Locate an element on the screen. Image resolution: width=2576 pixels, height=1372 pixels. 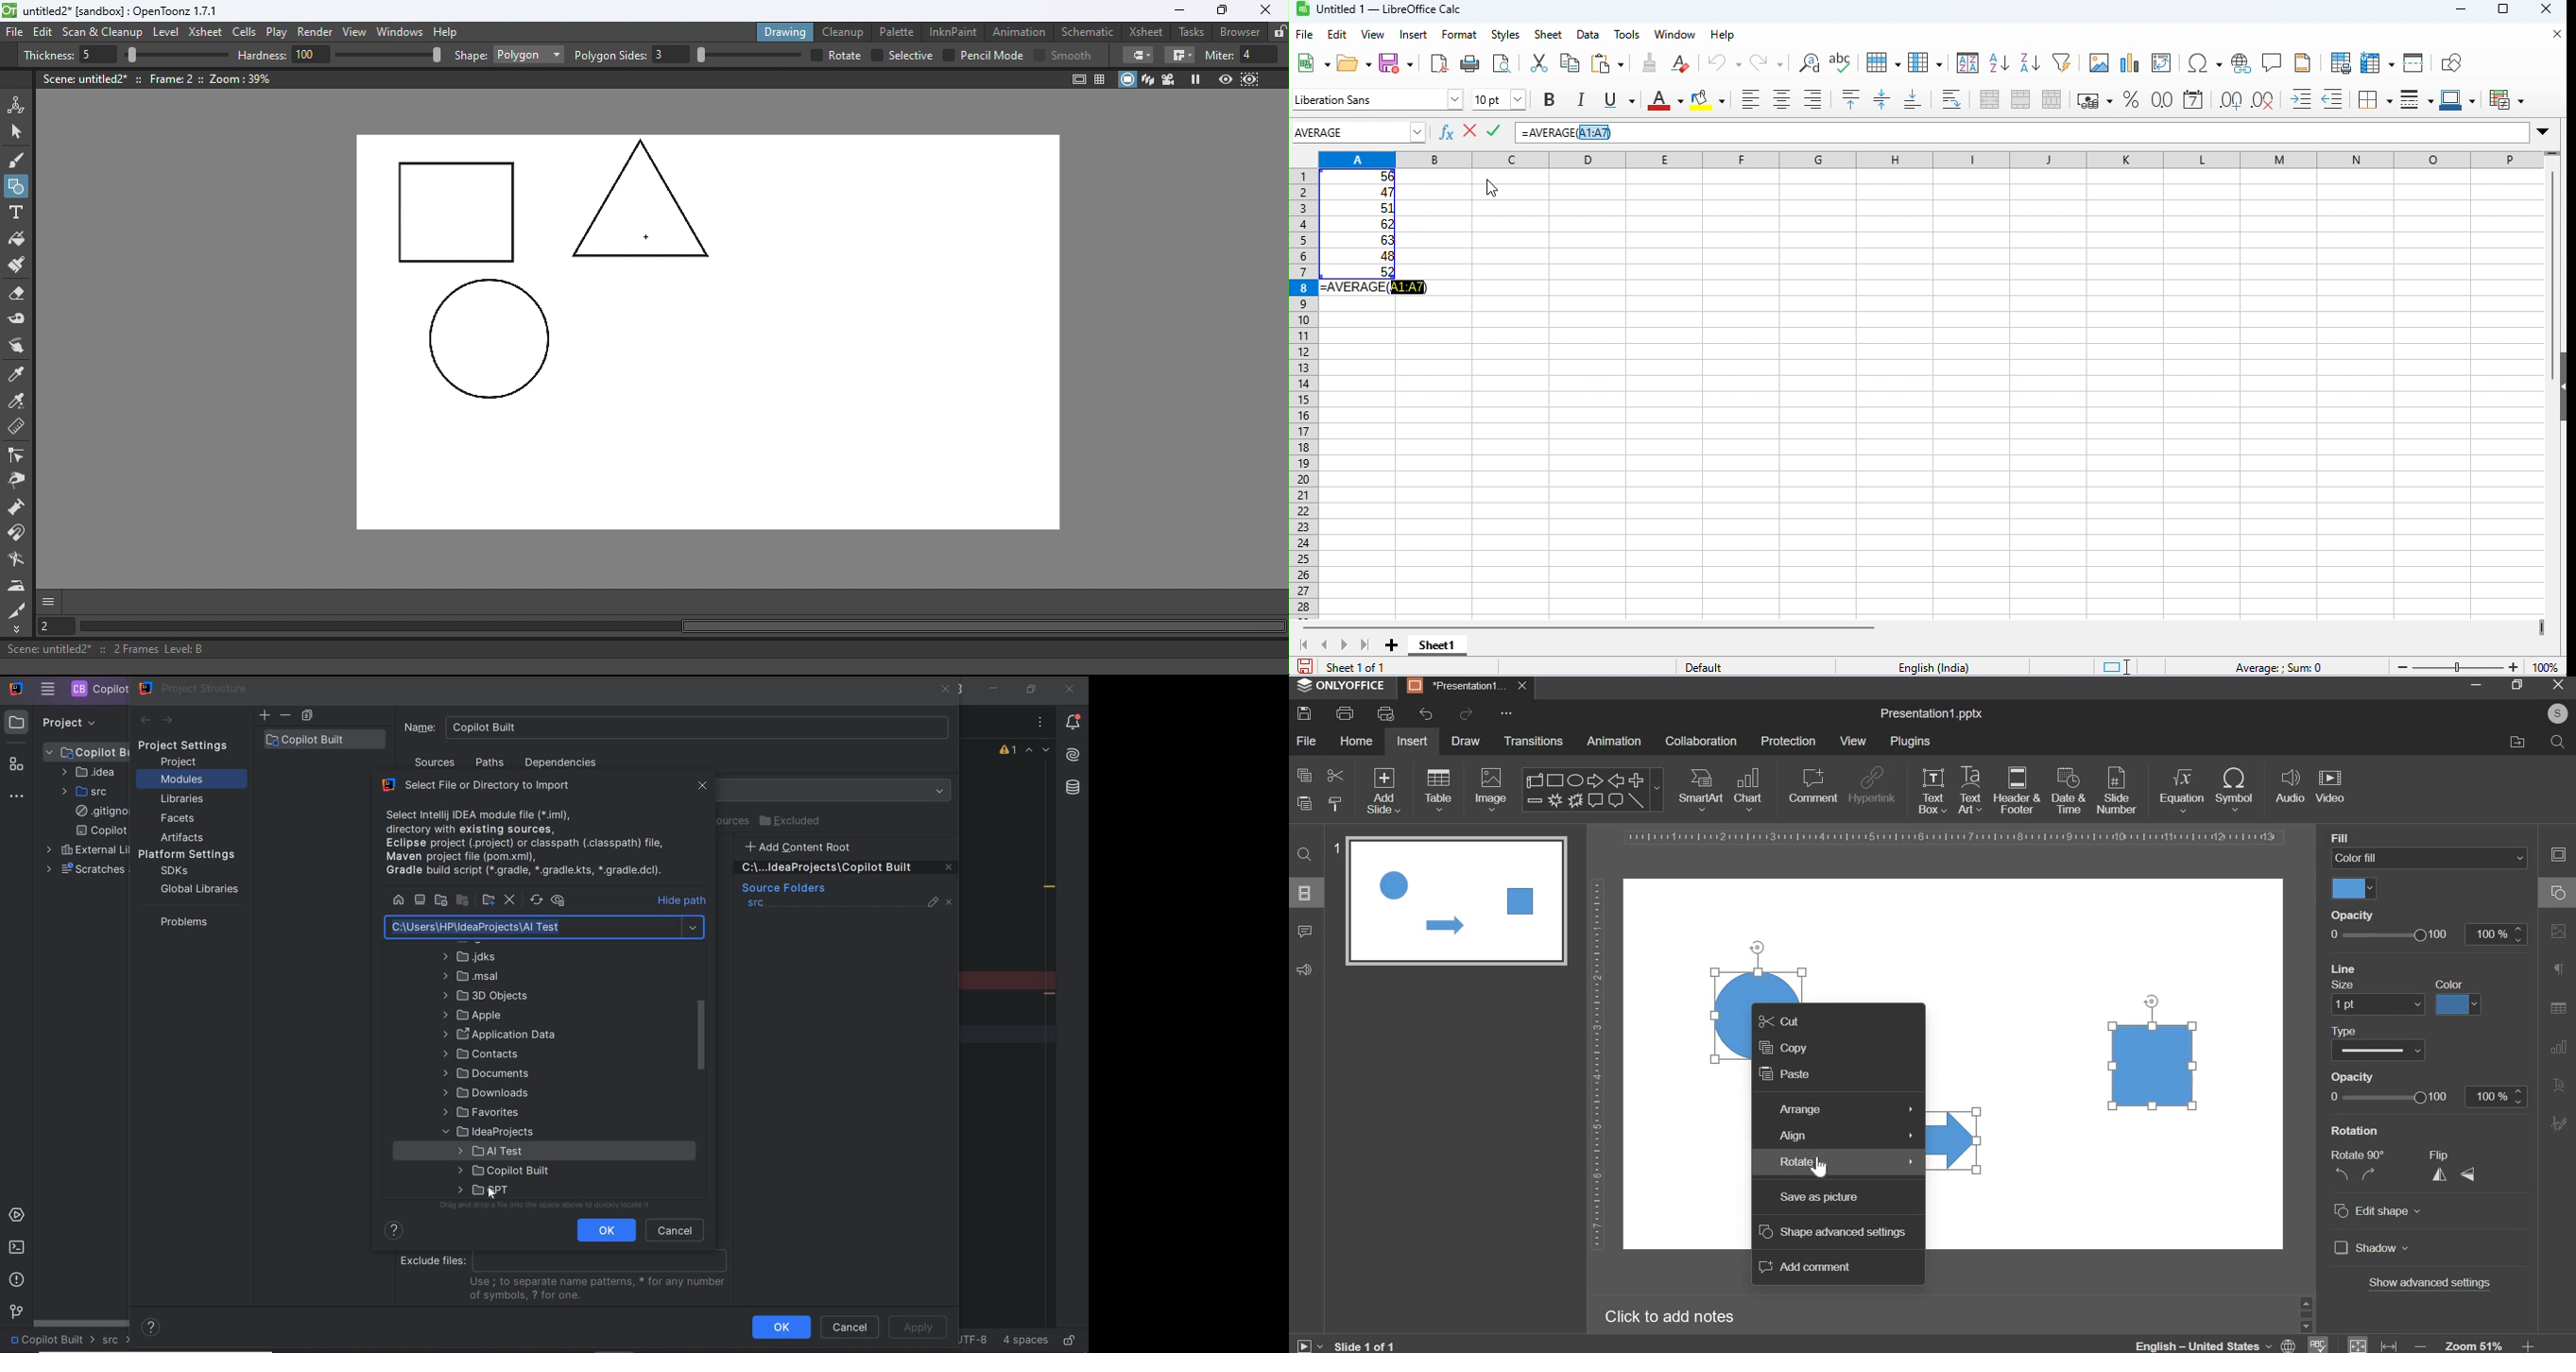
sheet is located at coordinates (1549, 35).